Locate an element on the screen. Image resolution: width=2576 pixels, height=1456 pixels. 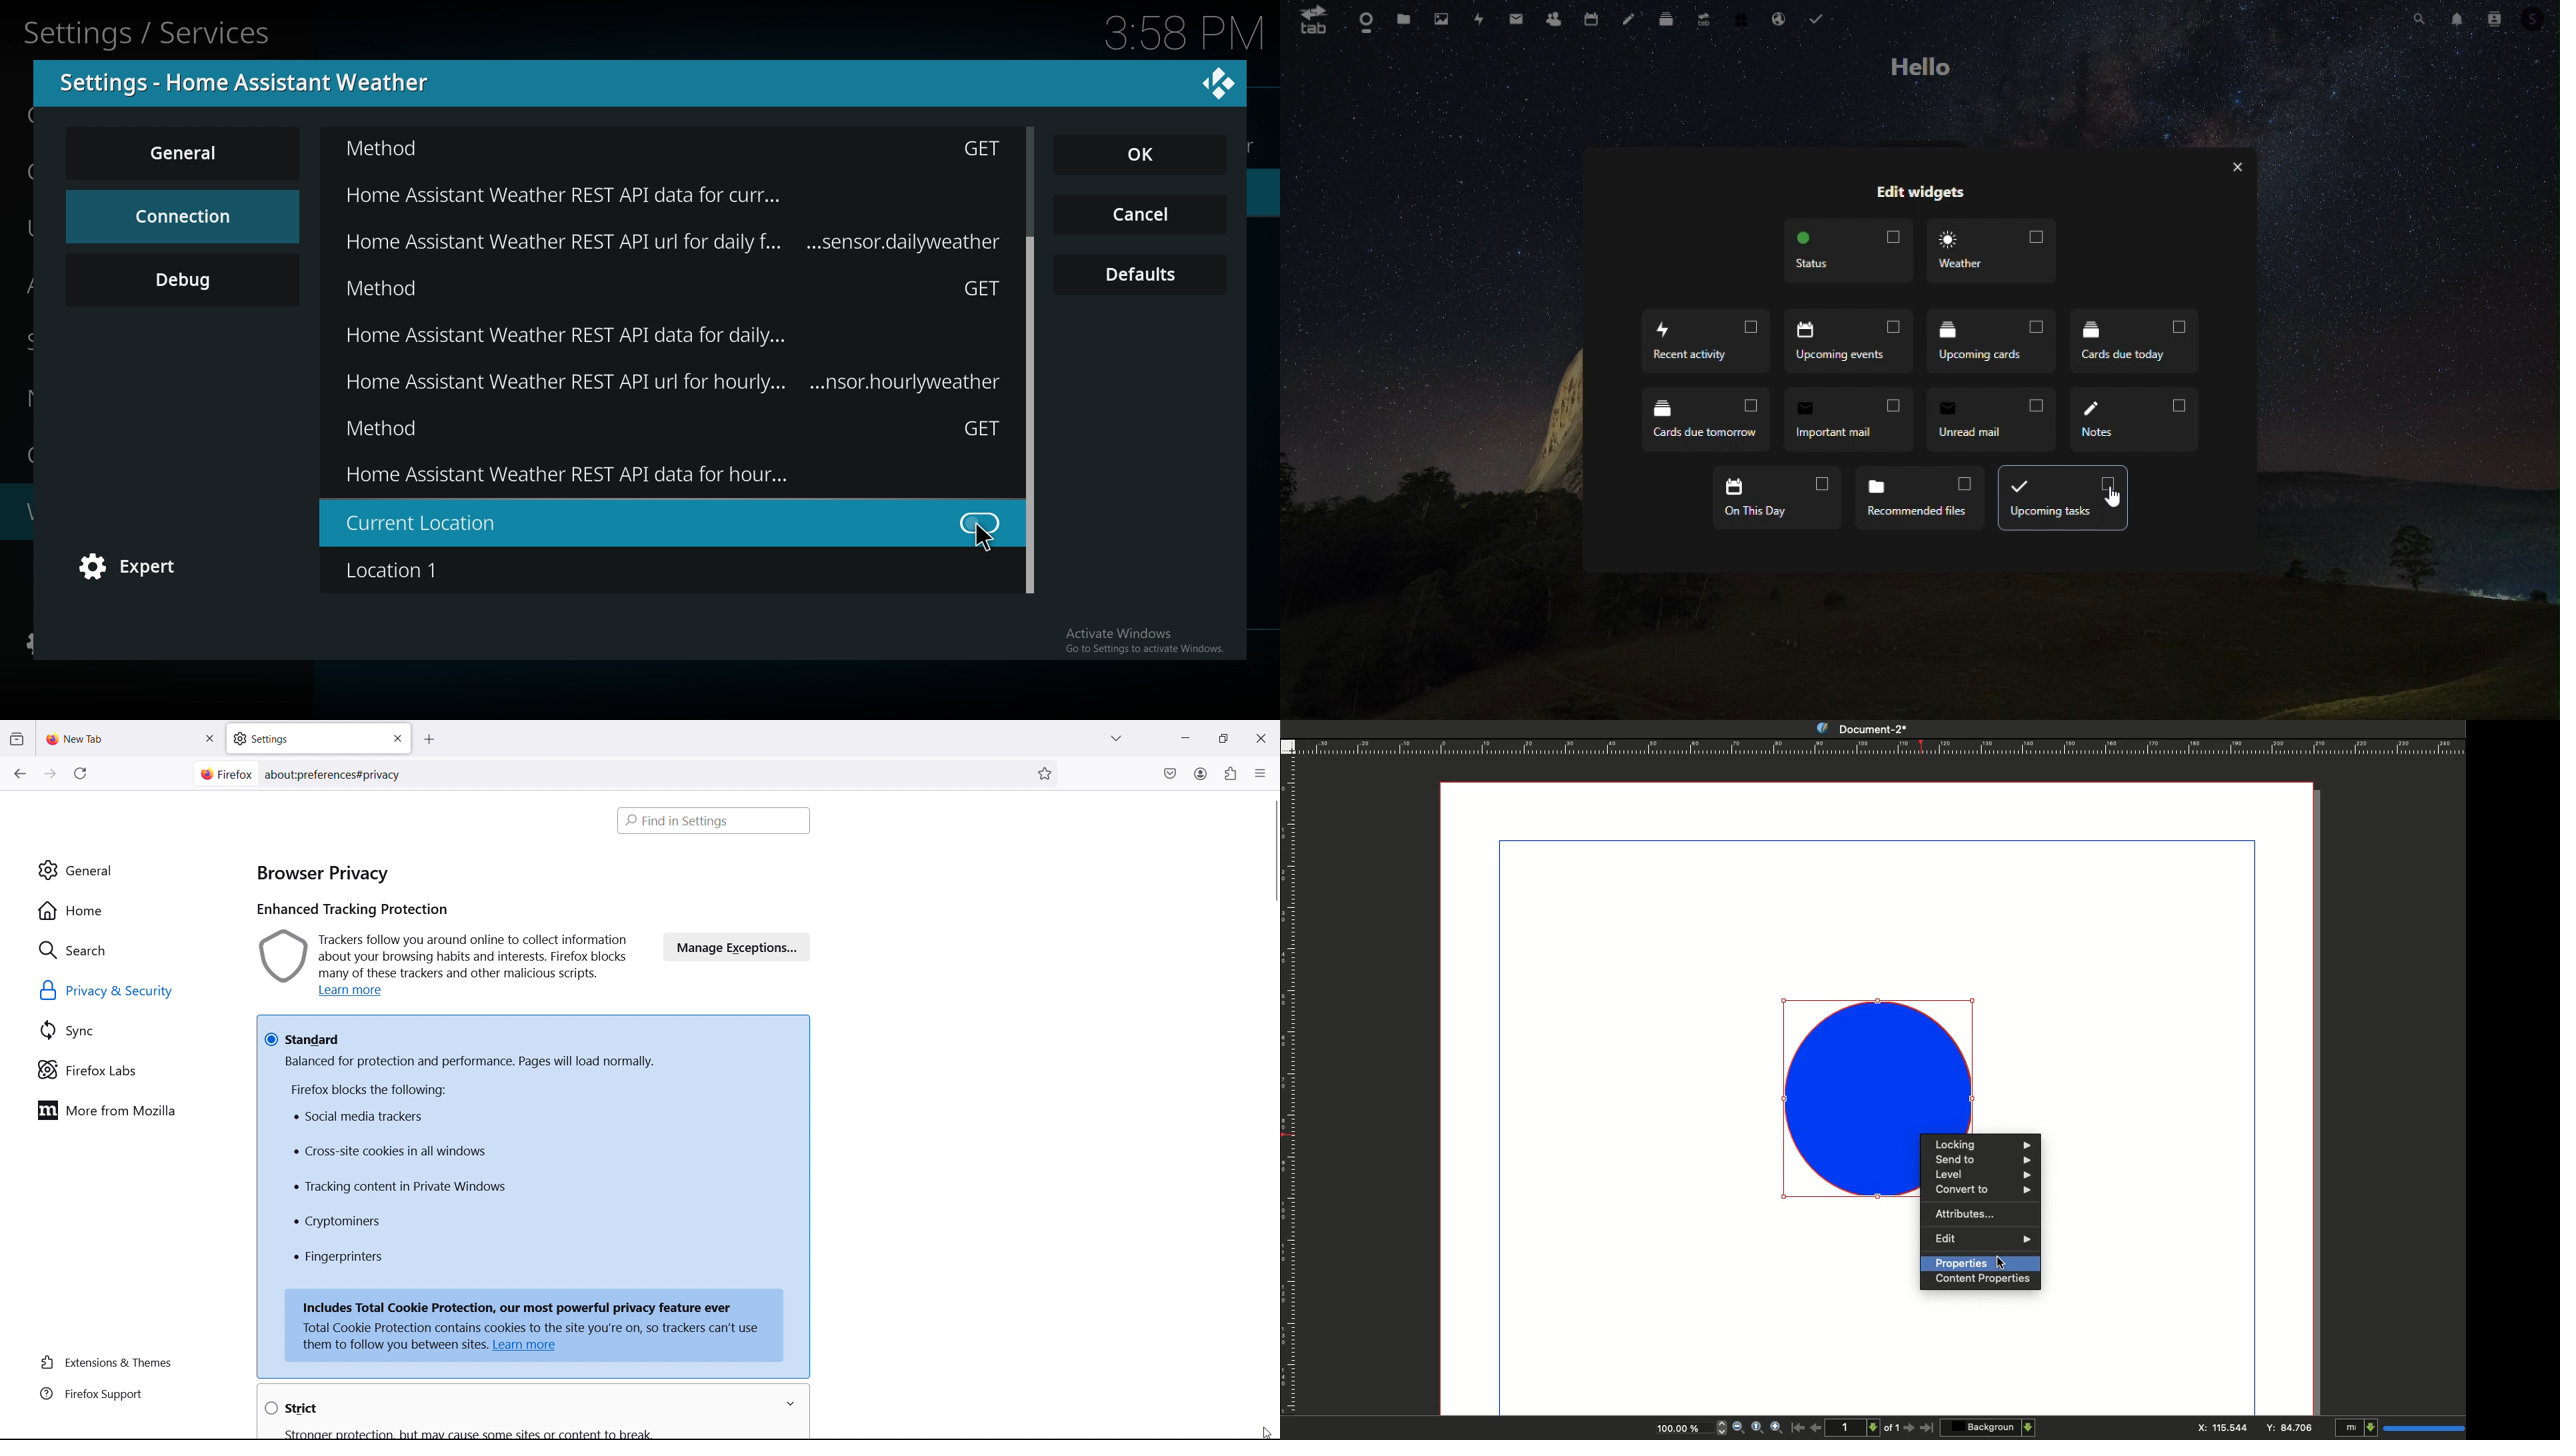
home assistant weather rest api url for hourly is located at coordinates (641, 385).